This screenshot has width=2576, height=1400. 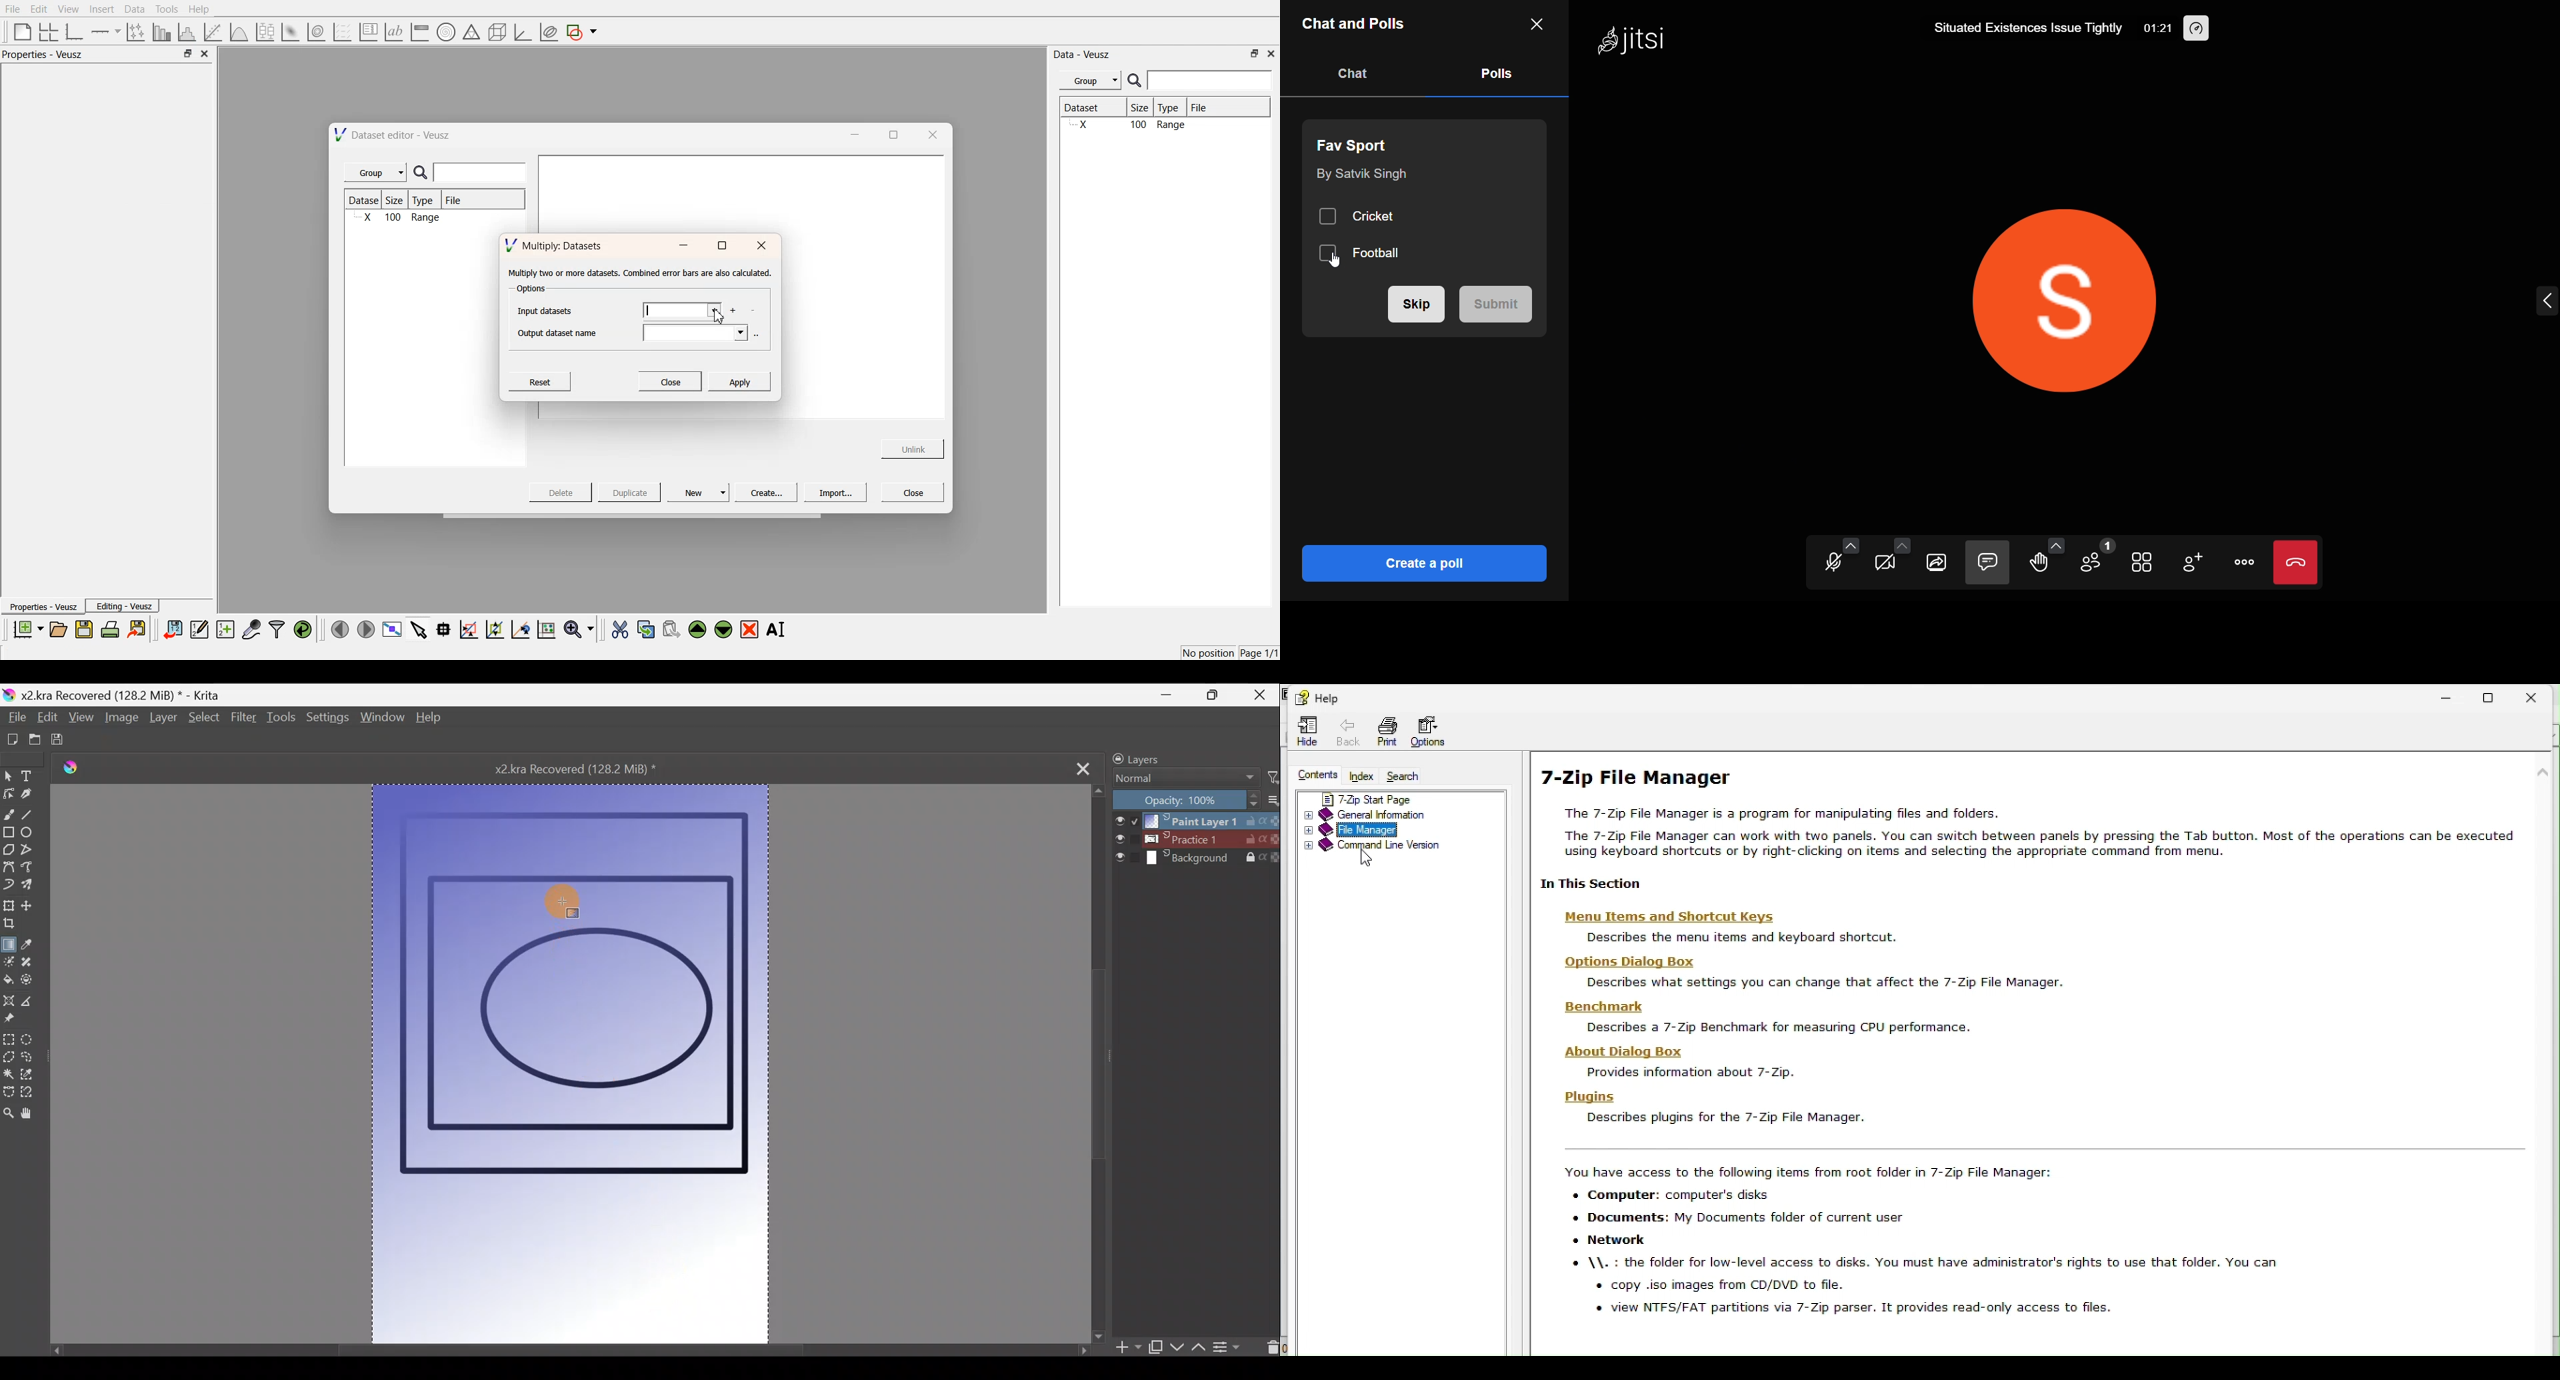 I want to click on Cursor, so click(x=567, y=901).